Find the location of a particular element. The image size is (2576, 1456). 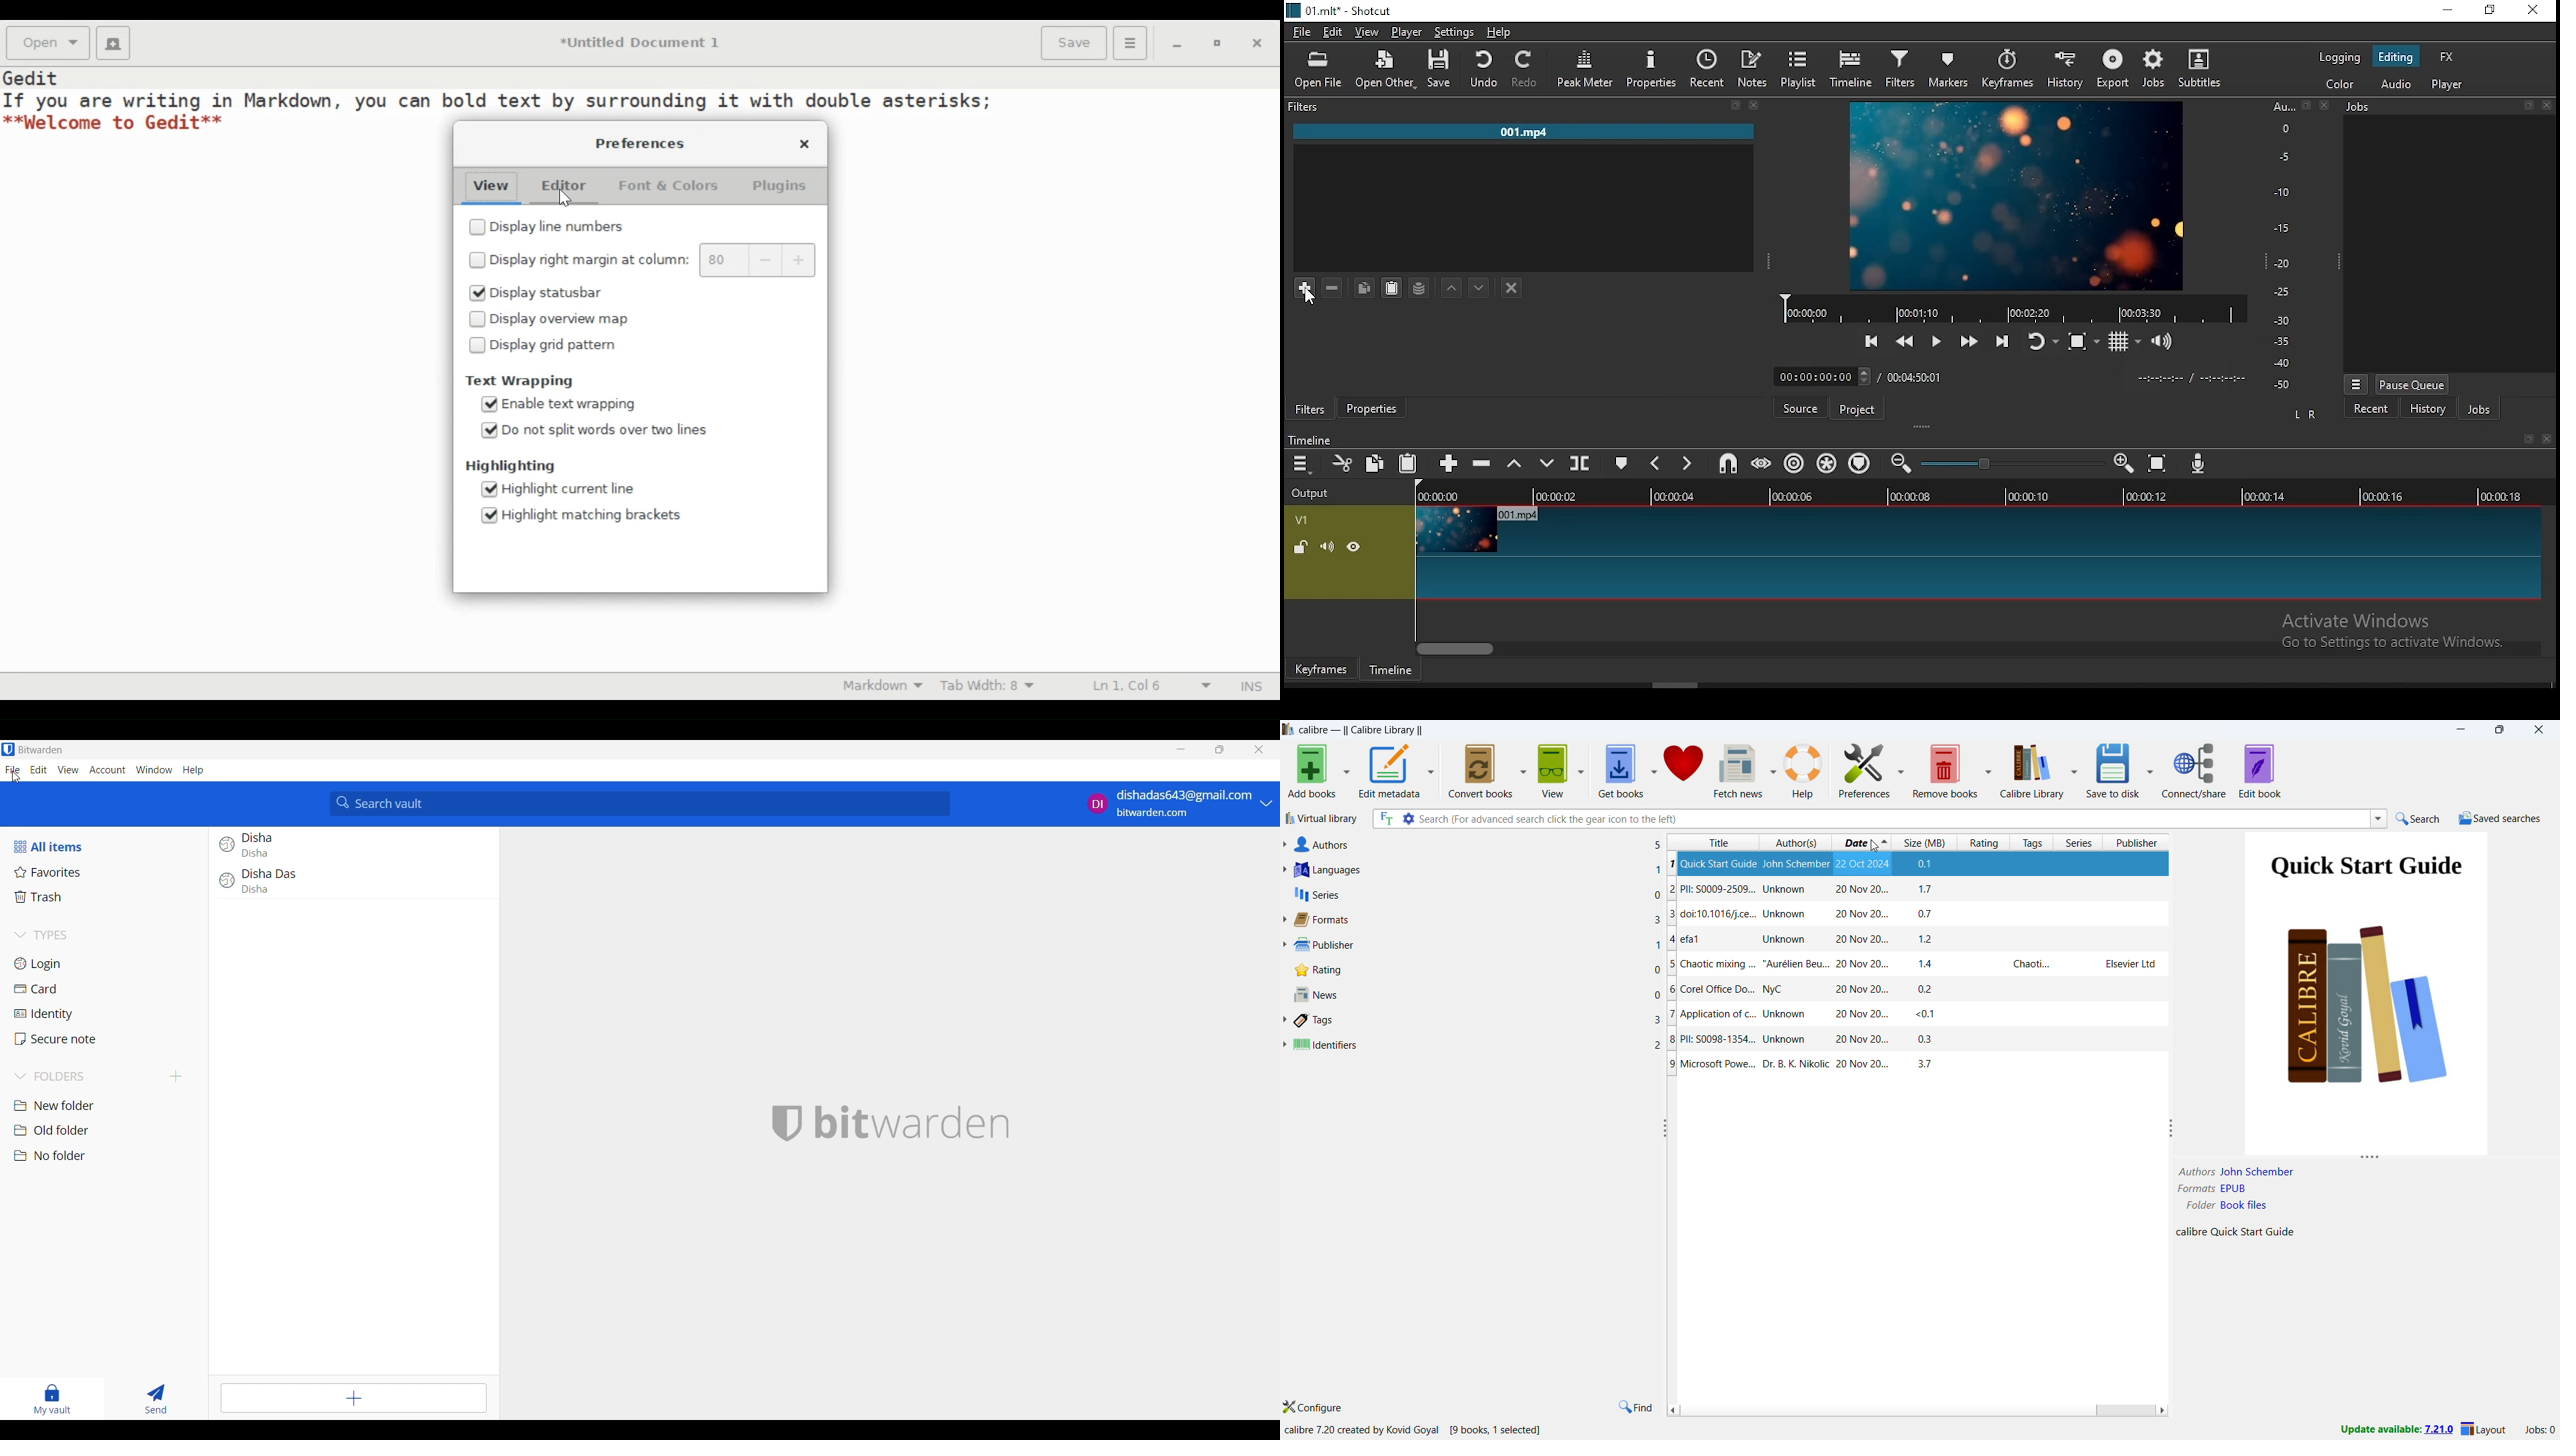

search full text is located at coordinates (1383, 818).